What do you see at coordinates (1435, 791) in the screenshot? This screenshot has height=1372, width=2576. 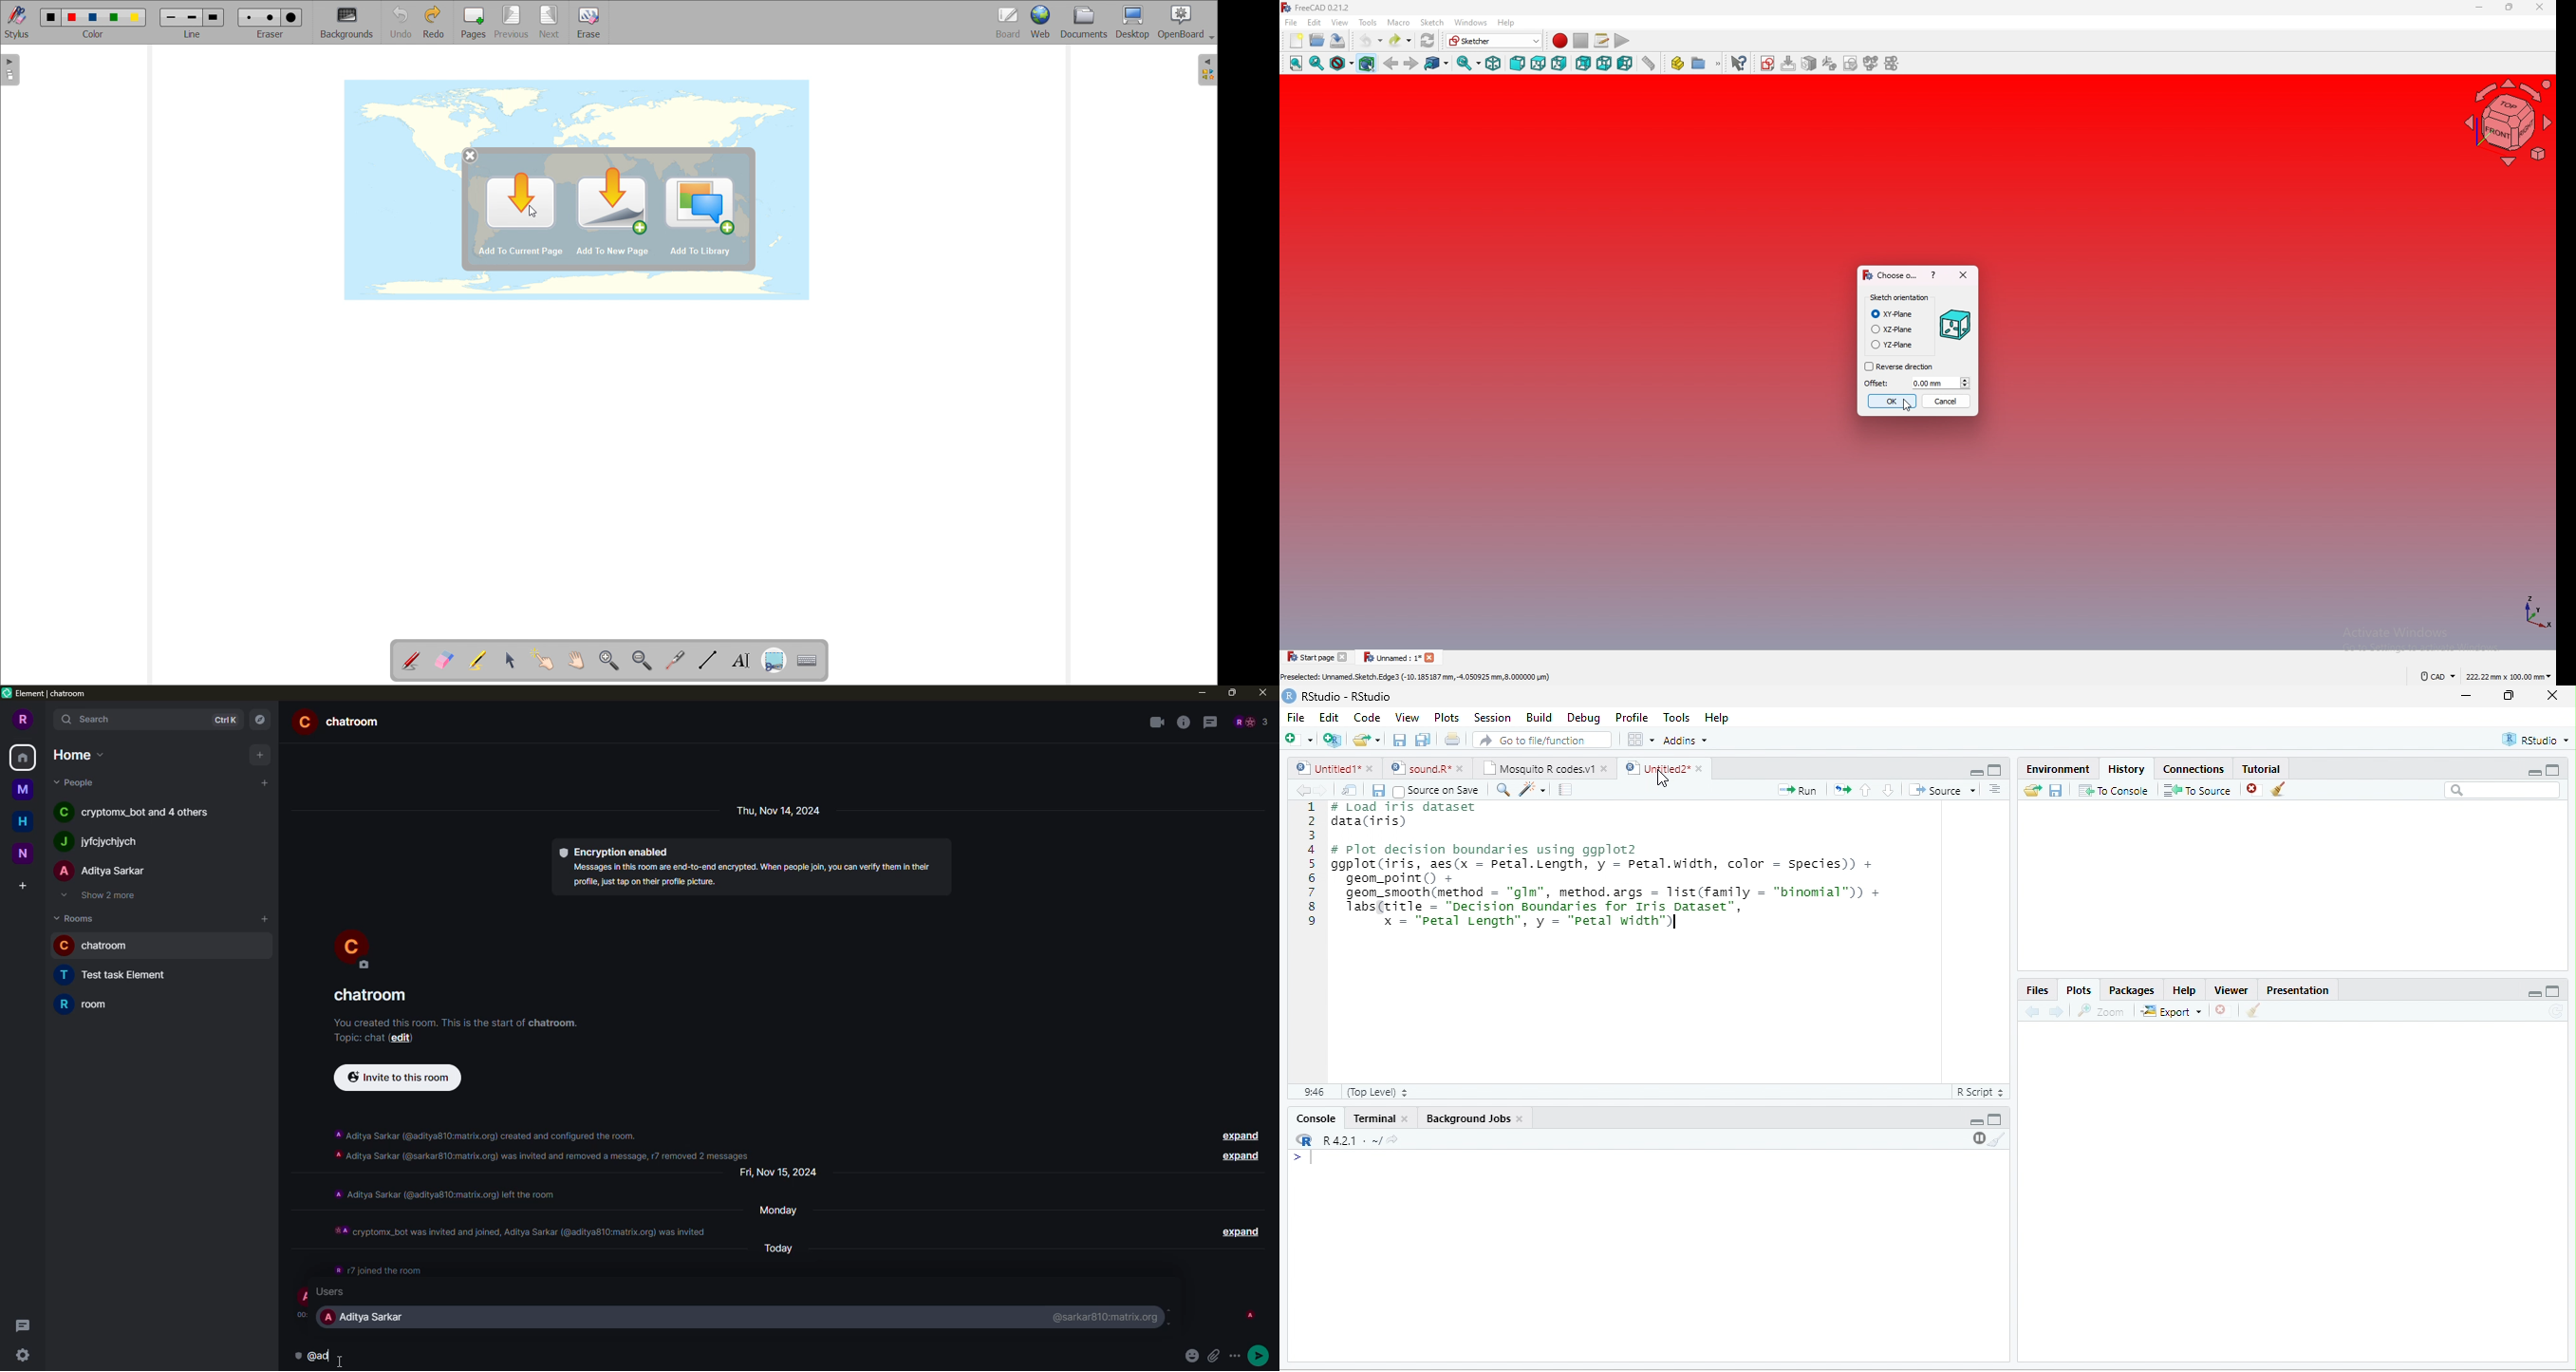 I see `Source on Save` at bounding box center [1435, 791].